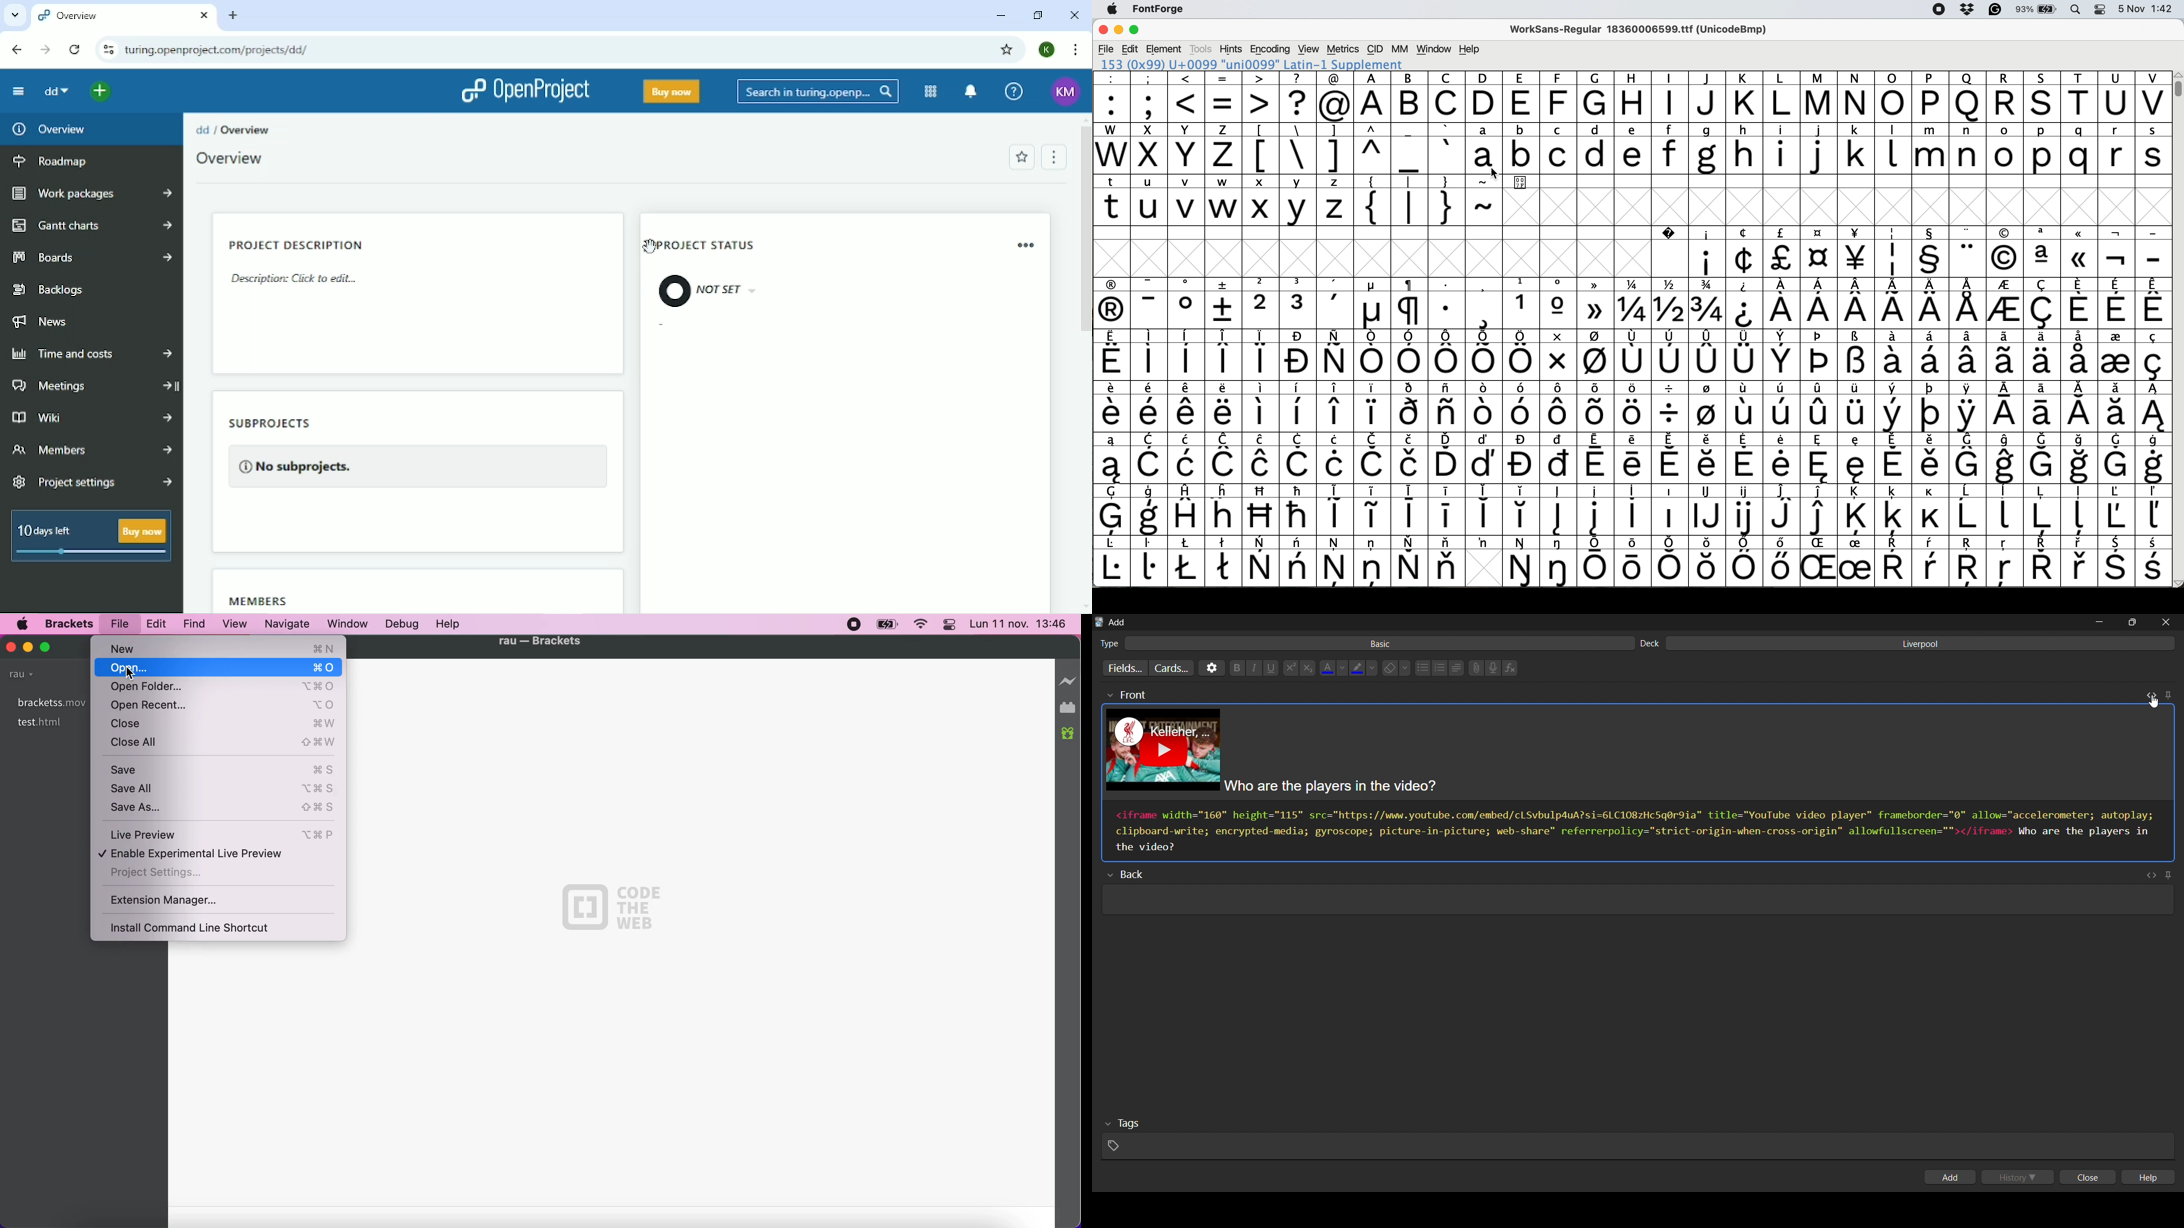 The image size is (2184, 1232). Describe the element at coordinates (2116, 304) in the screenshot. I see `symbol` at that location.